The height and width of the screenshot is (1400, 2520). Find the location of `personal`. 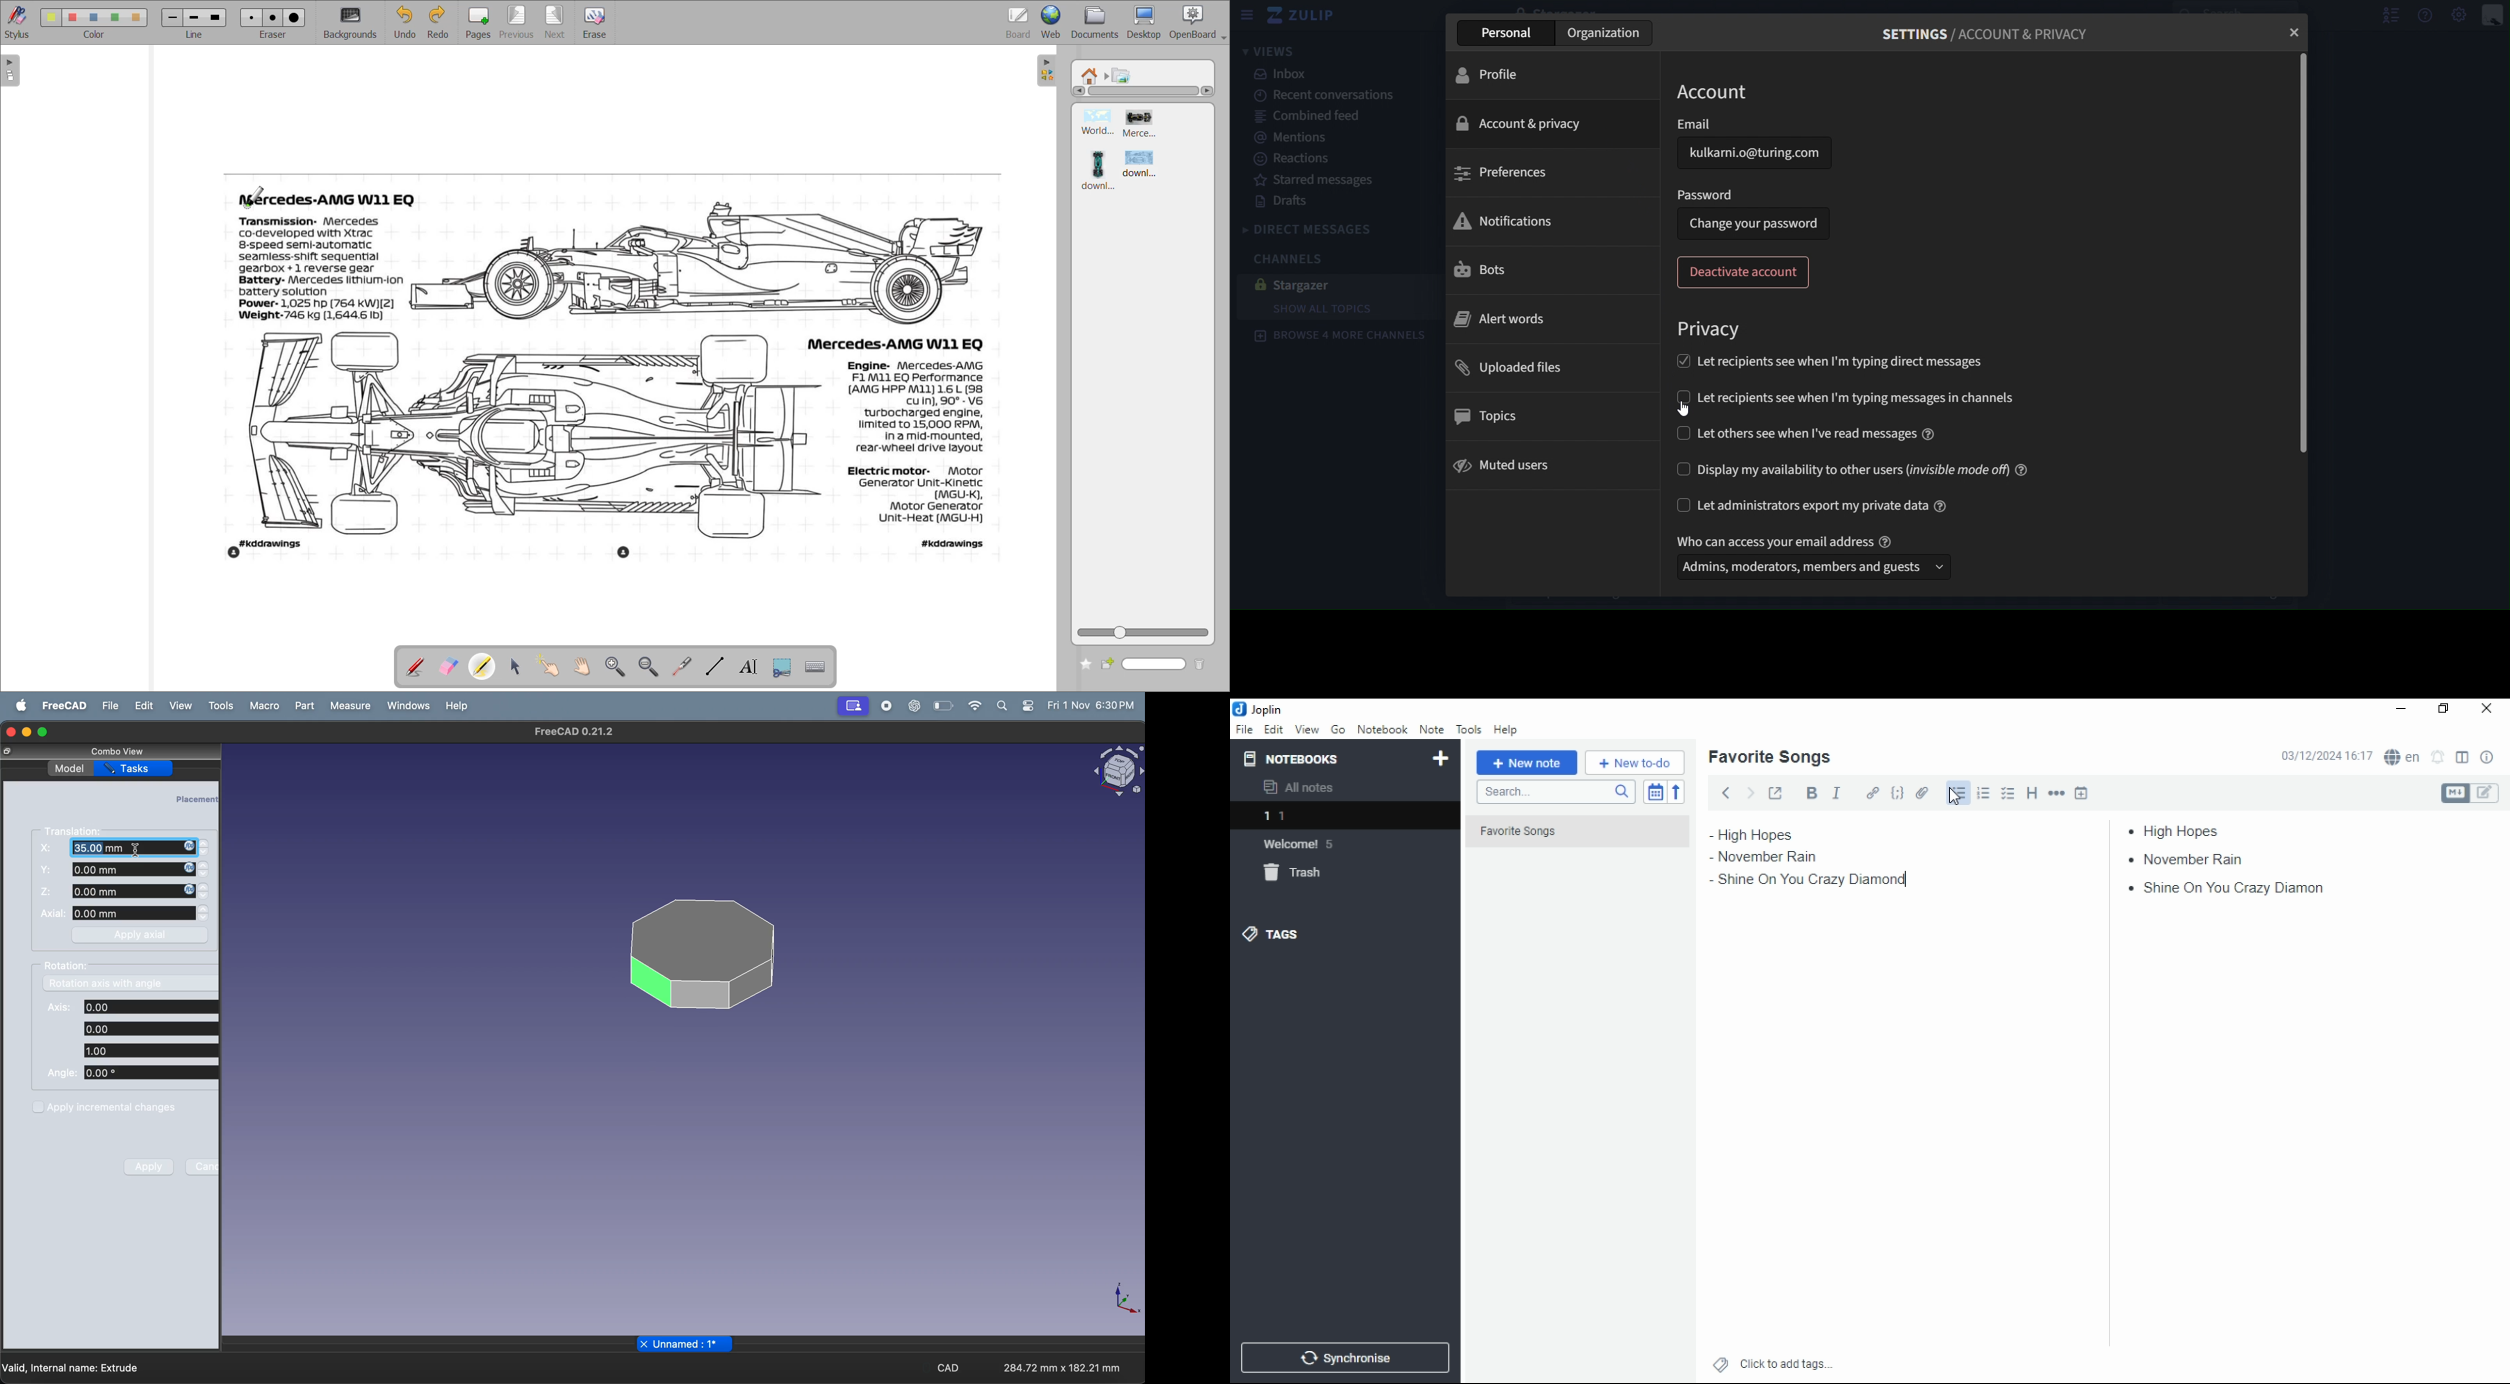

personal is located at coordinates (1508, 33).